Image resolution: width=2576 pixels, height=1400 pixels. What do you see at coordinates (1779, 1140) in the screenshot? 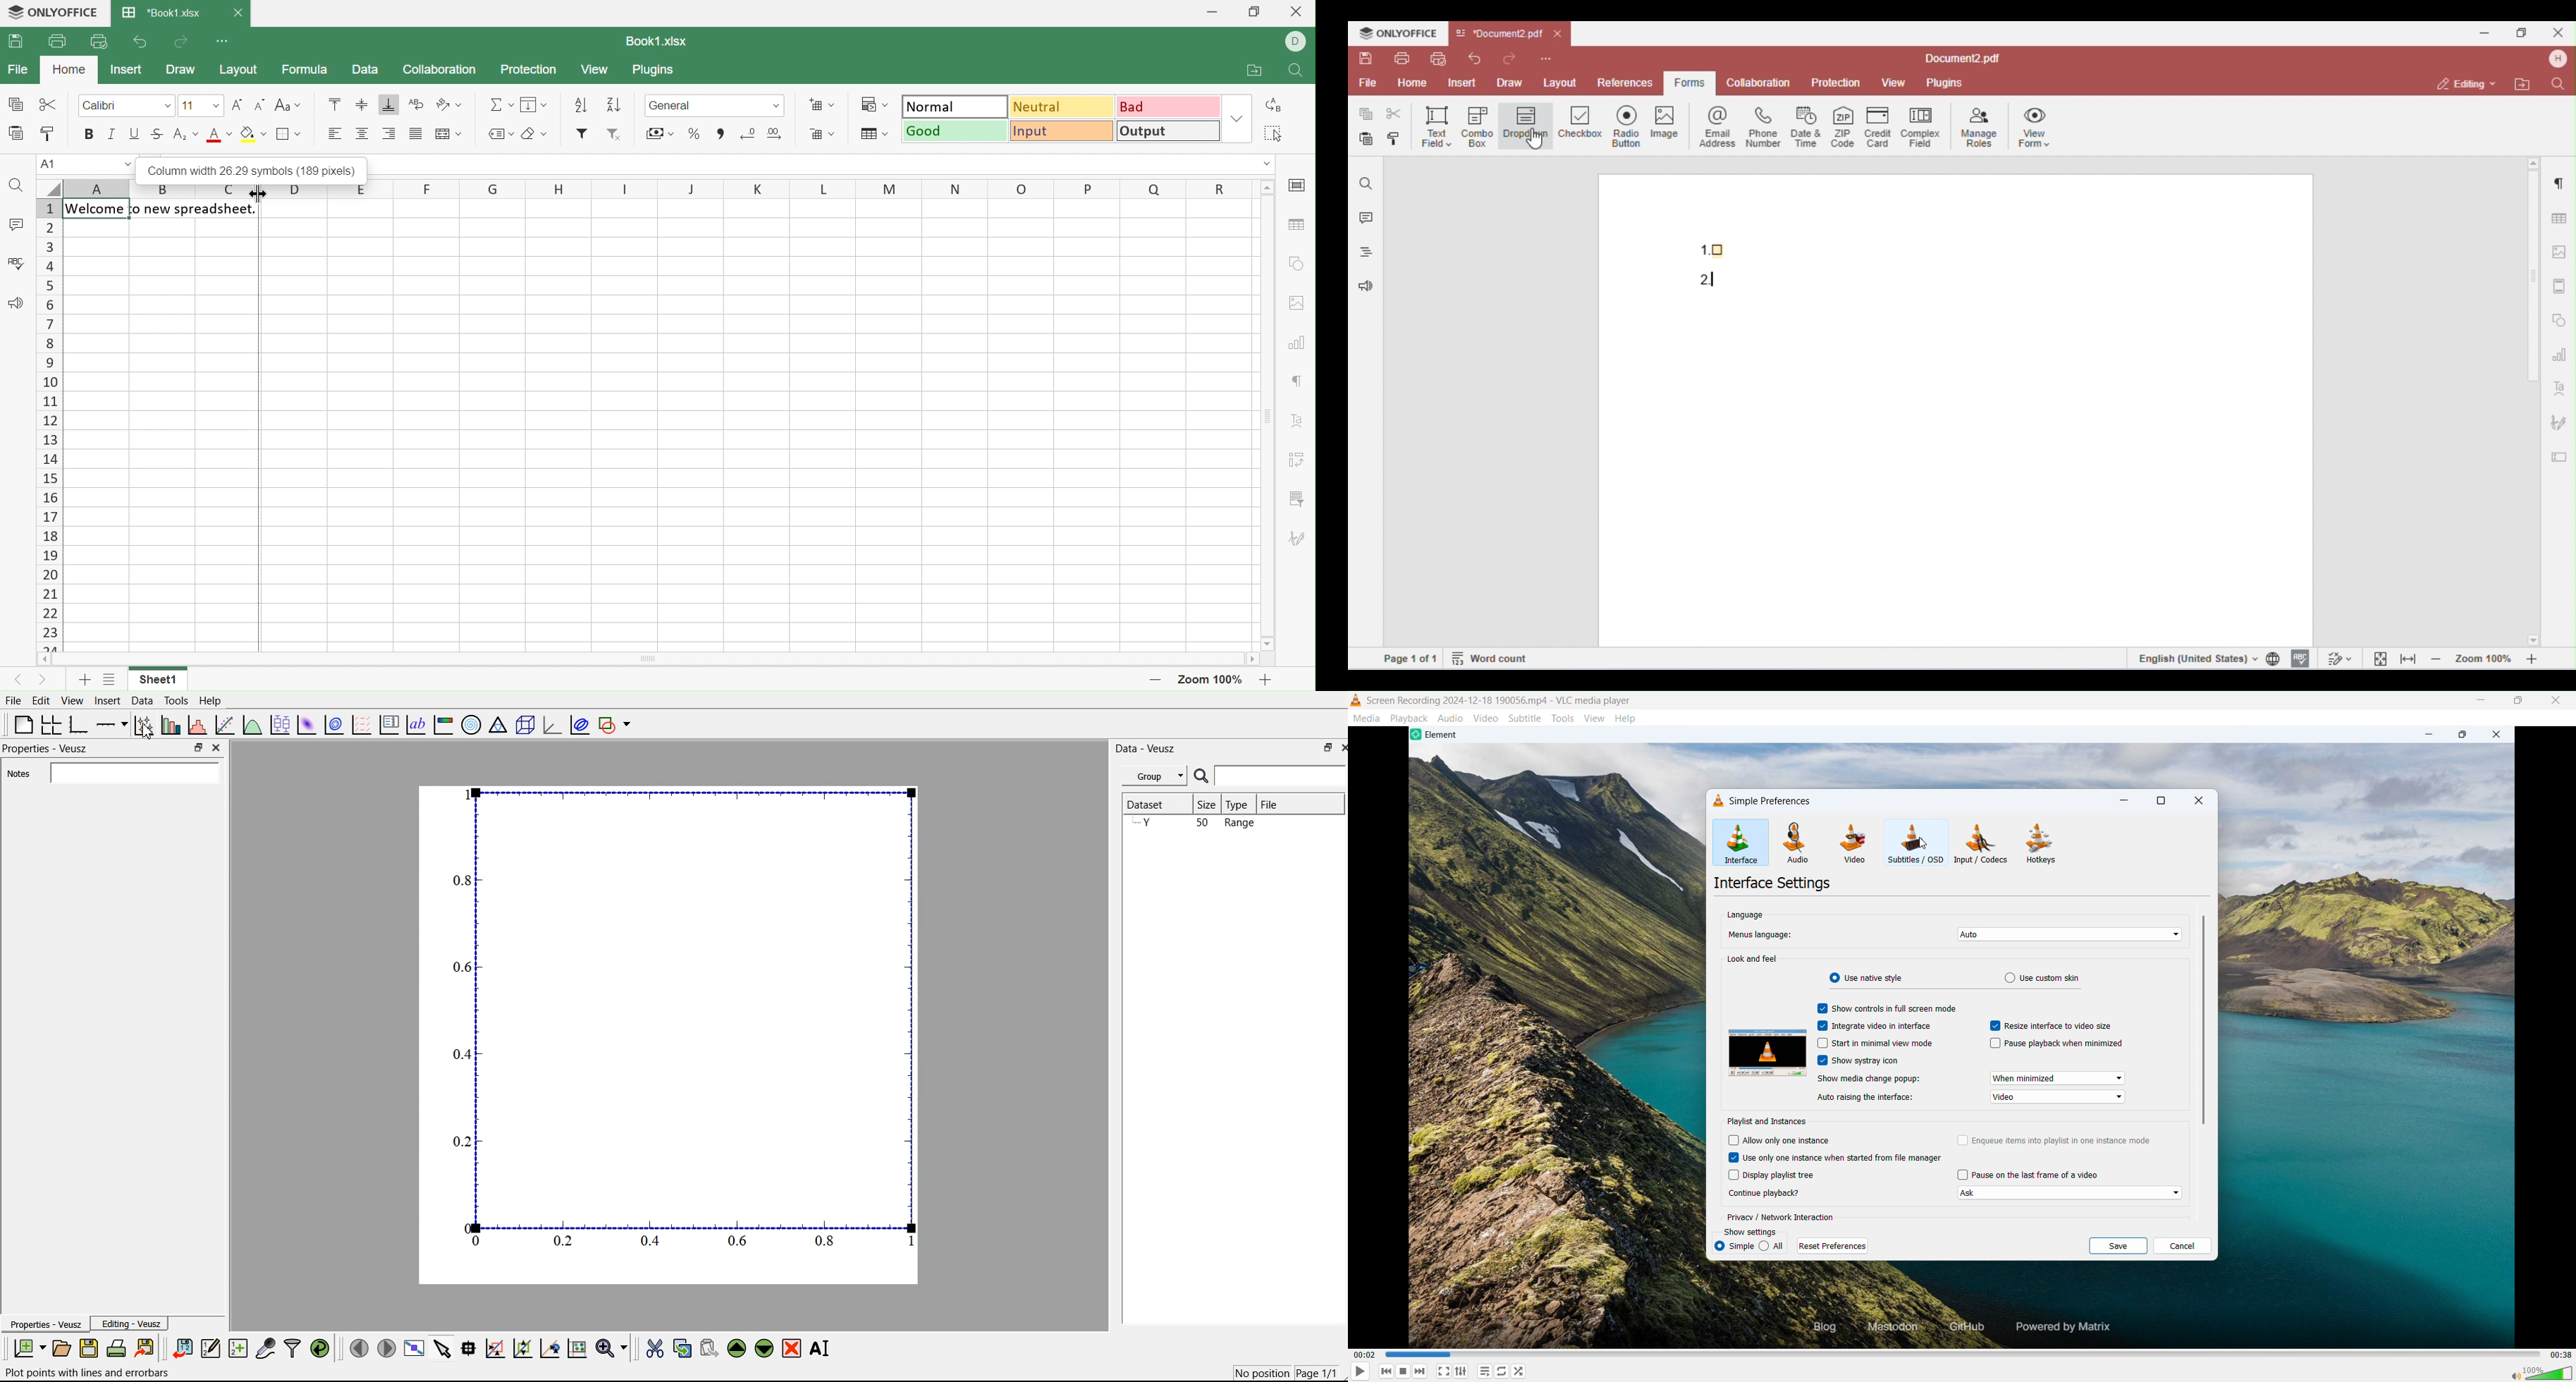
I see `allow only one instance` at bounding box center [1779, 1140].